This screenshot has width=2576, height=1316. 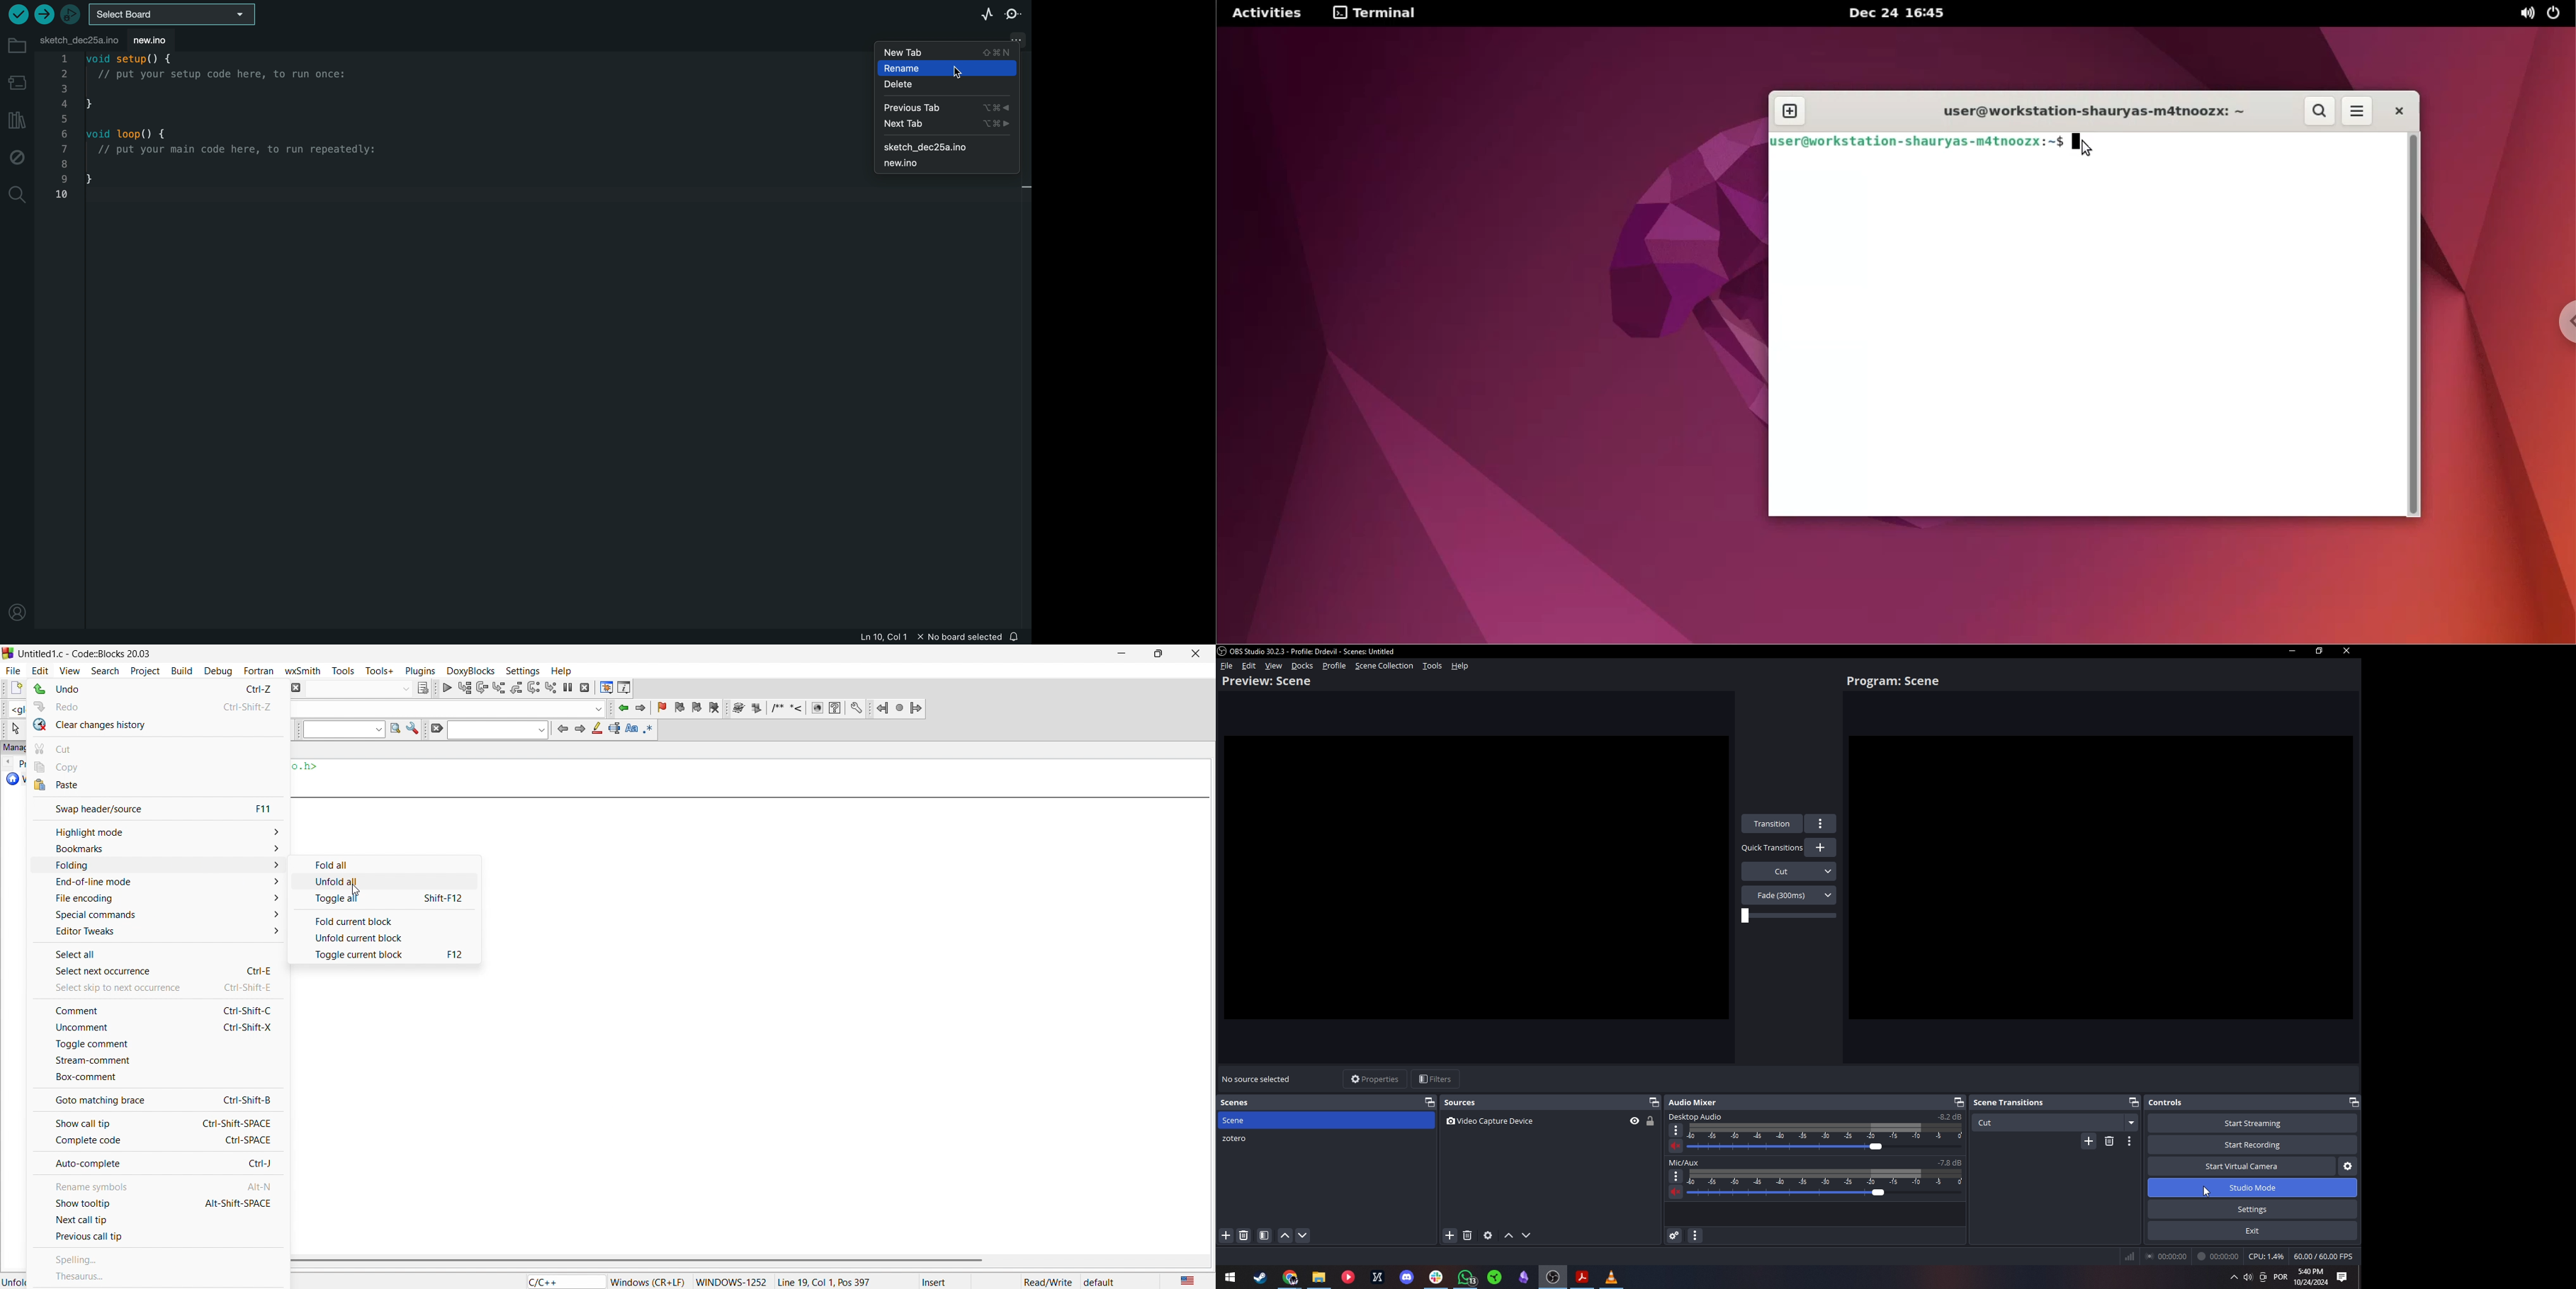 What do you see at coordinates (2048, 1123) in the screenshot?
I see `Cut` at bounding box center [2048, 1123].